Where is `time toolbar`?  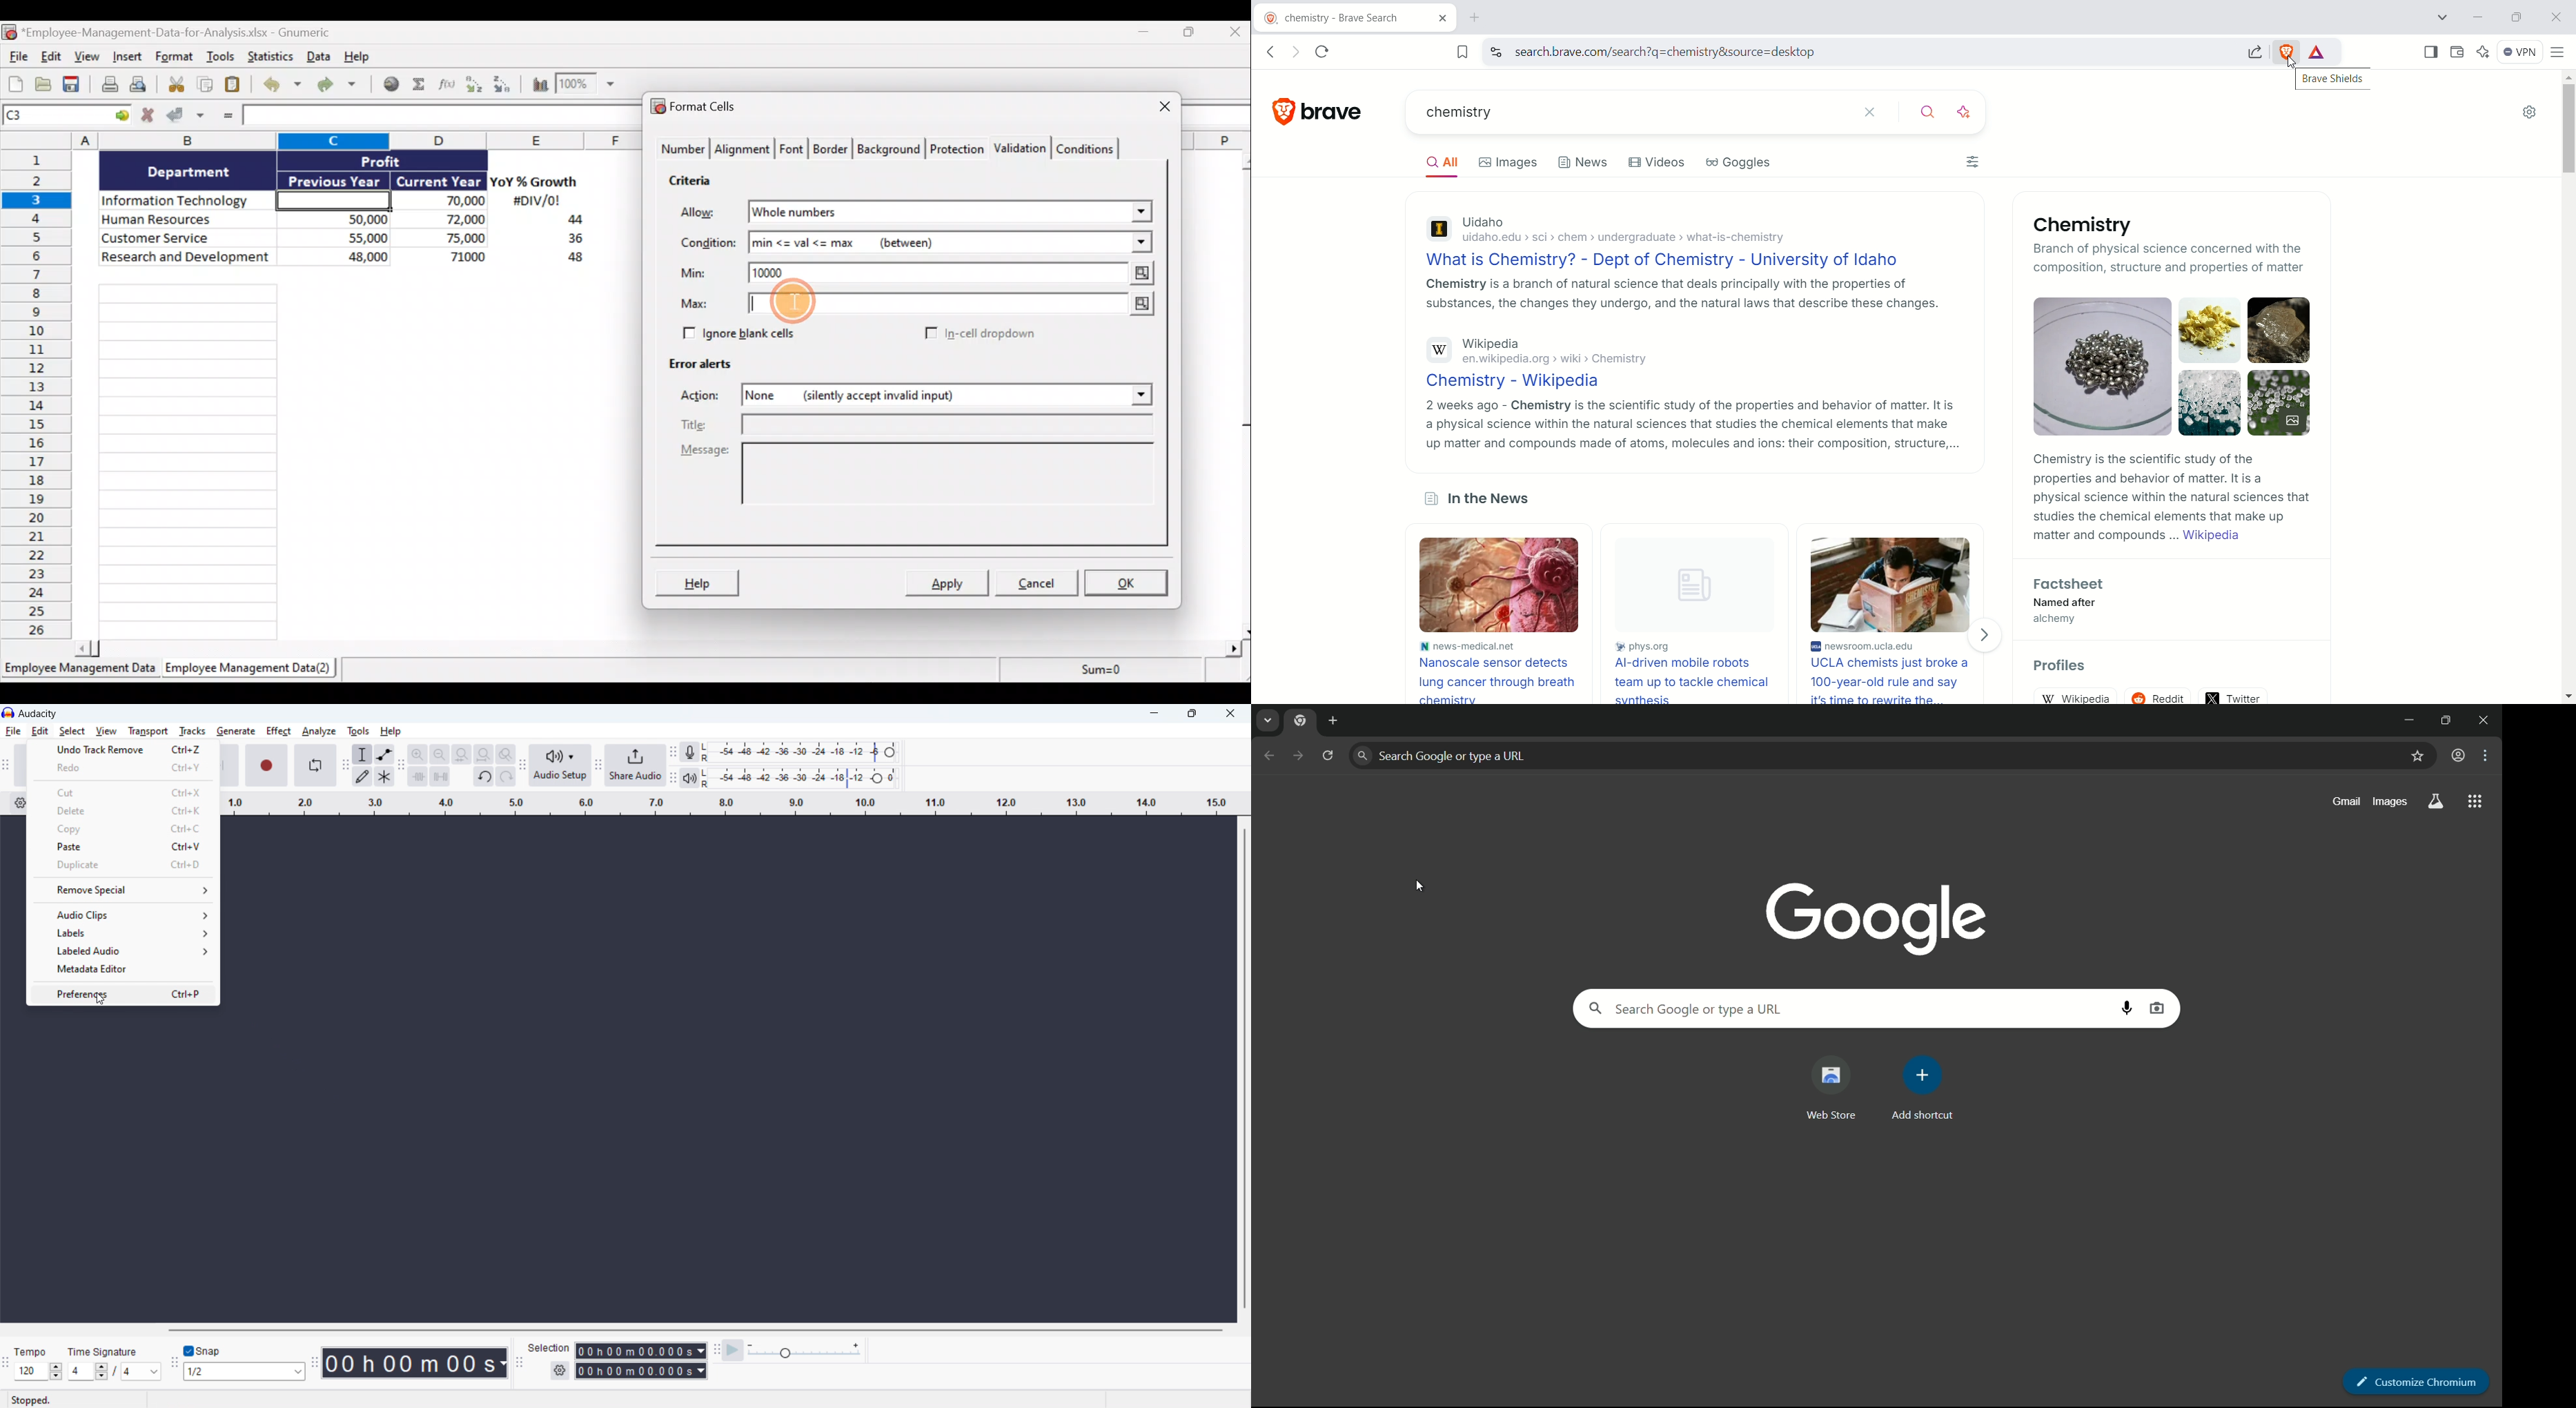 time toolbar is located at coordinates (315, 1364).